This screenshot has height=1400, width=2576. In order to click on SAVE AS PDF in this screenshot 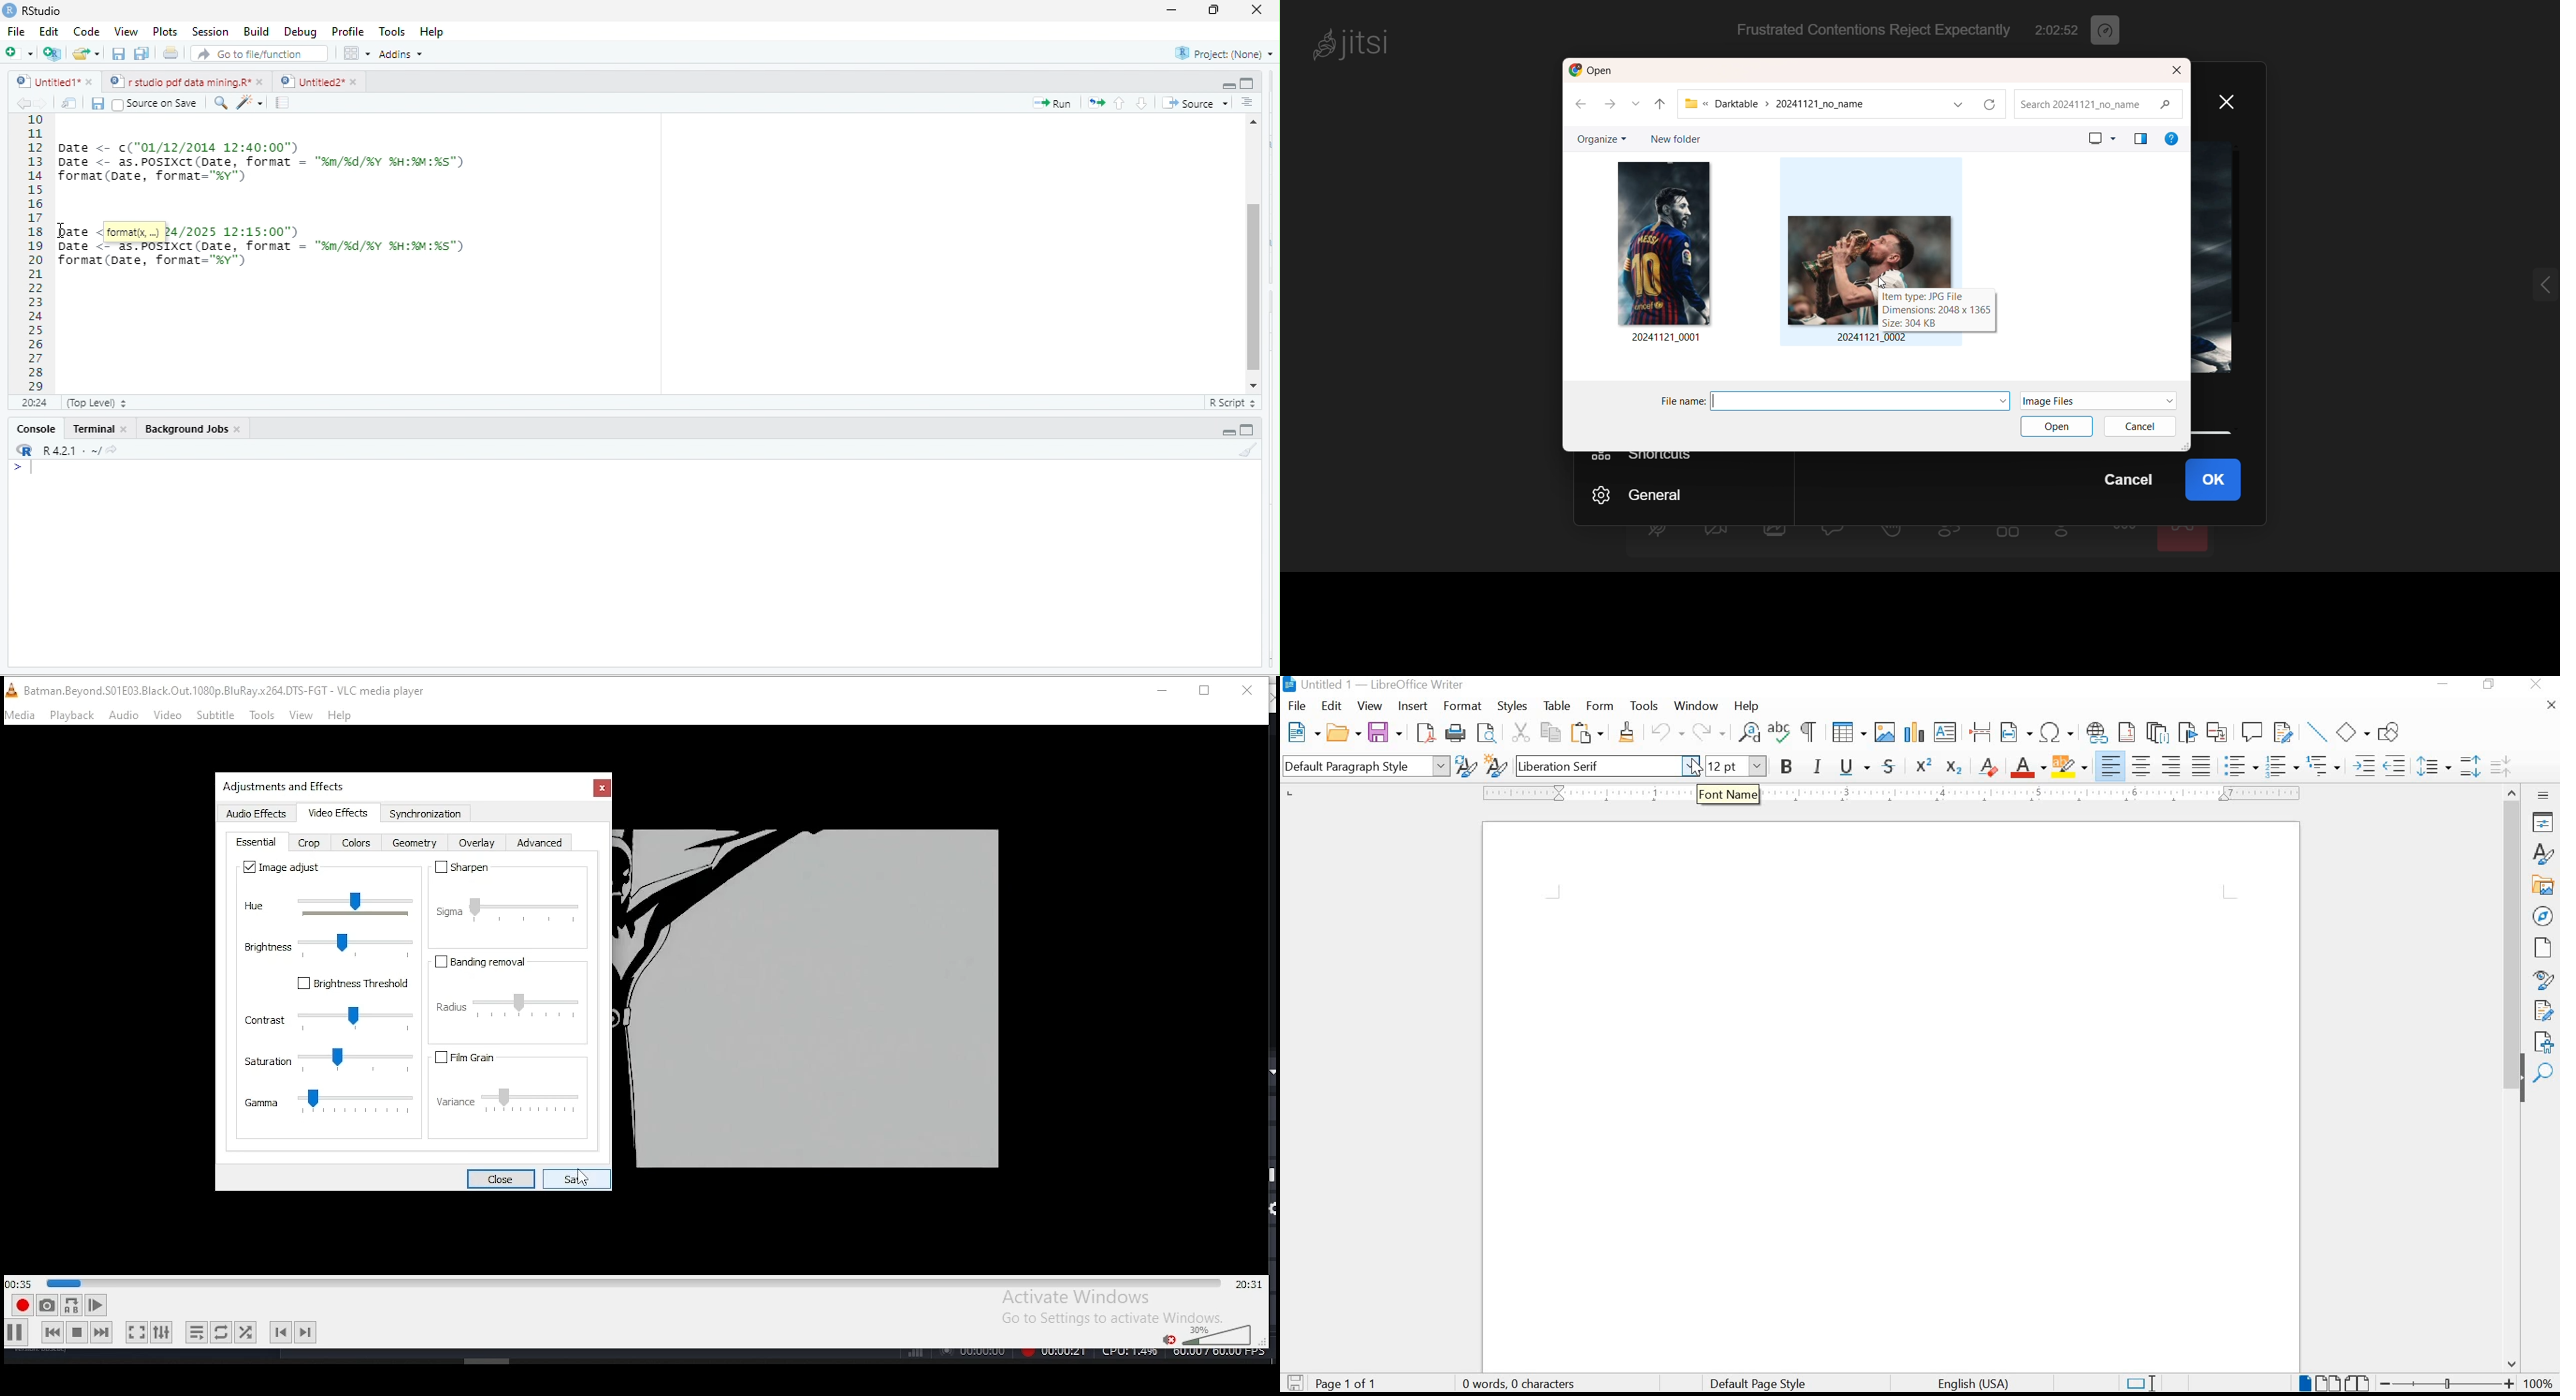, I will do `click(1425, 734)`.